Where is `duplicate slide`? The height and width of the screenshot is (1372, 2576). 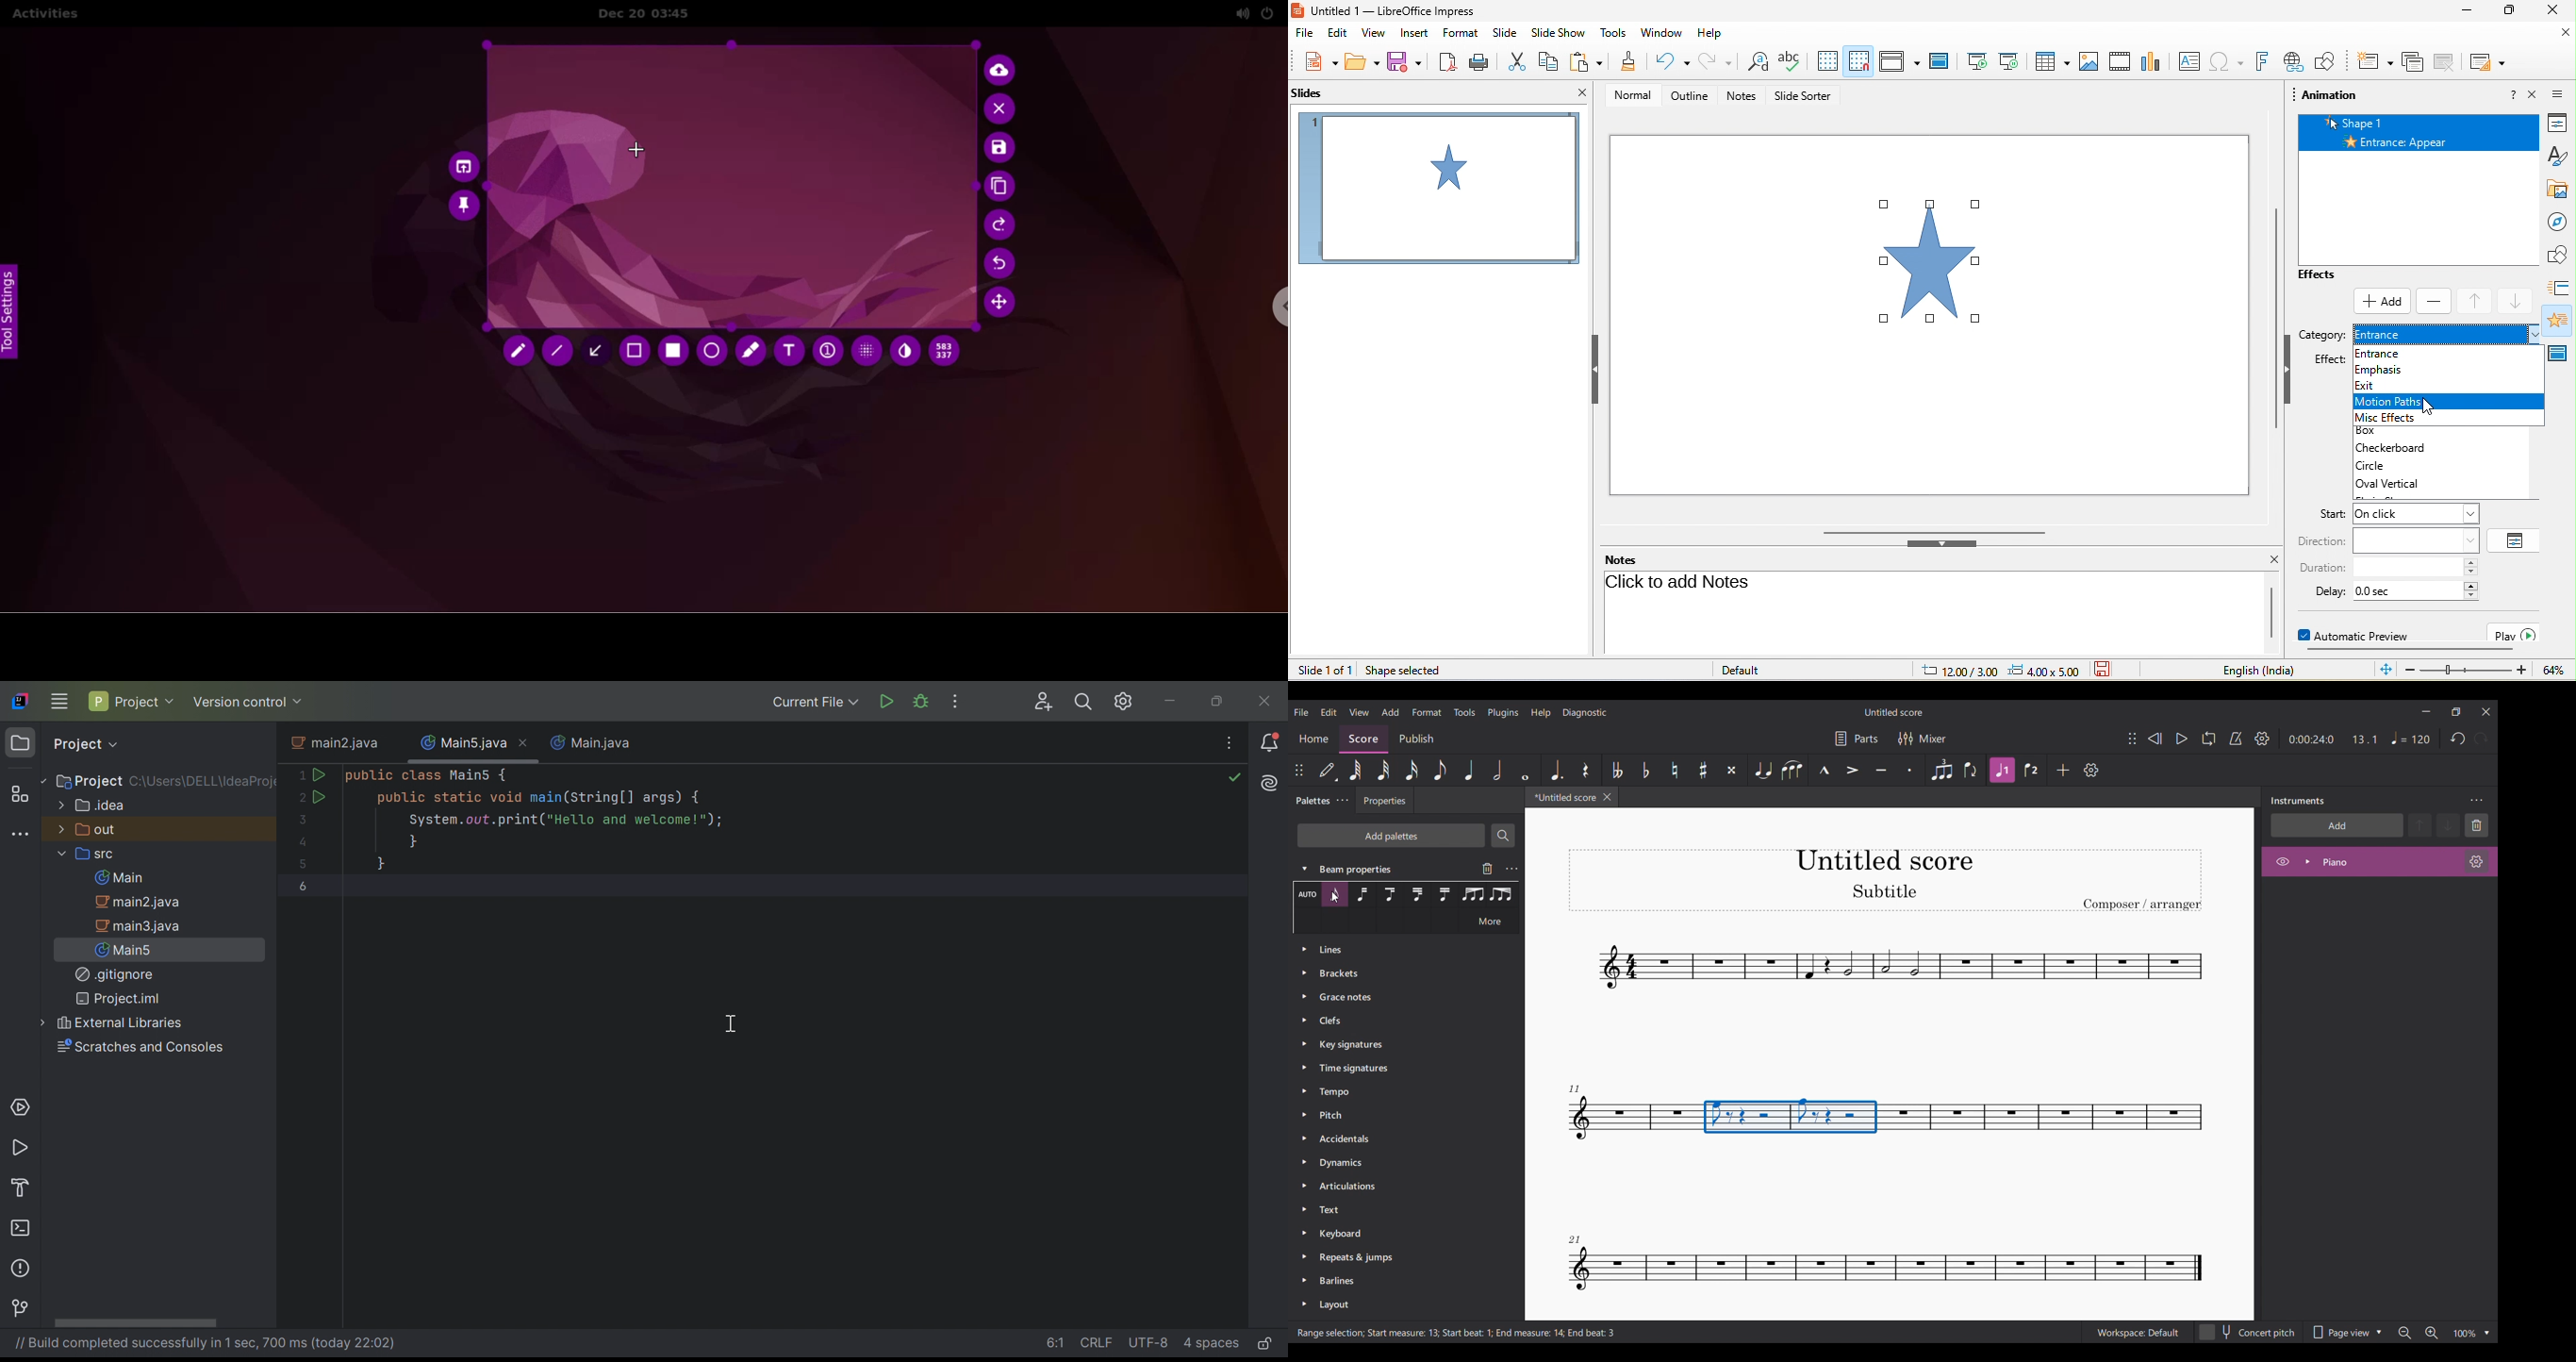
duplicate slide is located at coordinates (2444, 63).